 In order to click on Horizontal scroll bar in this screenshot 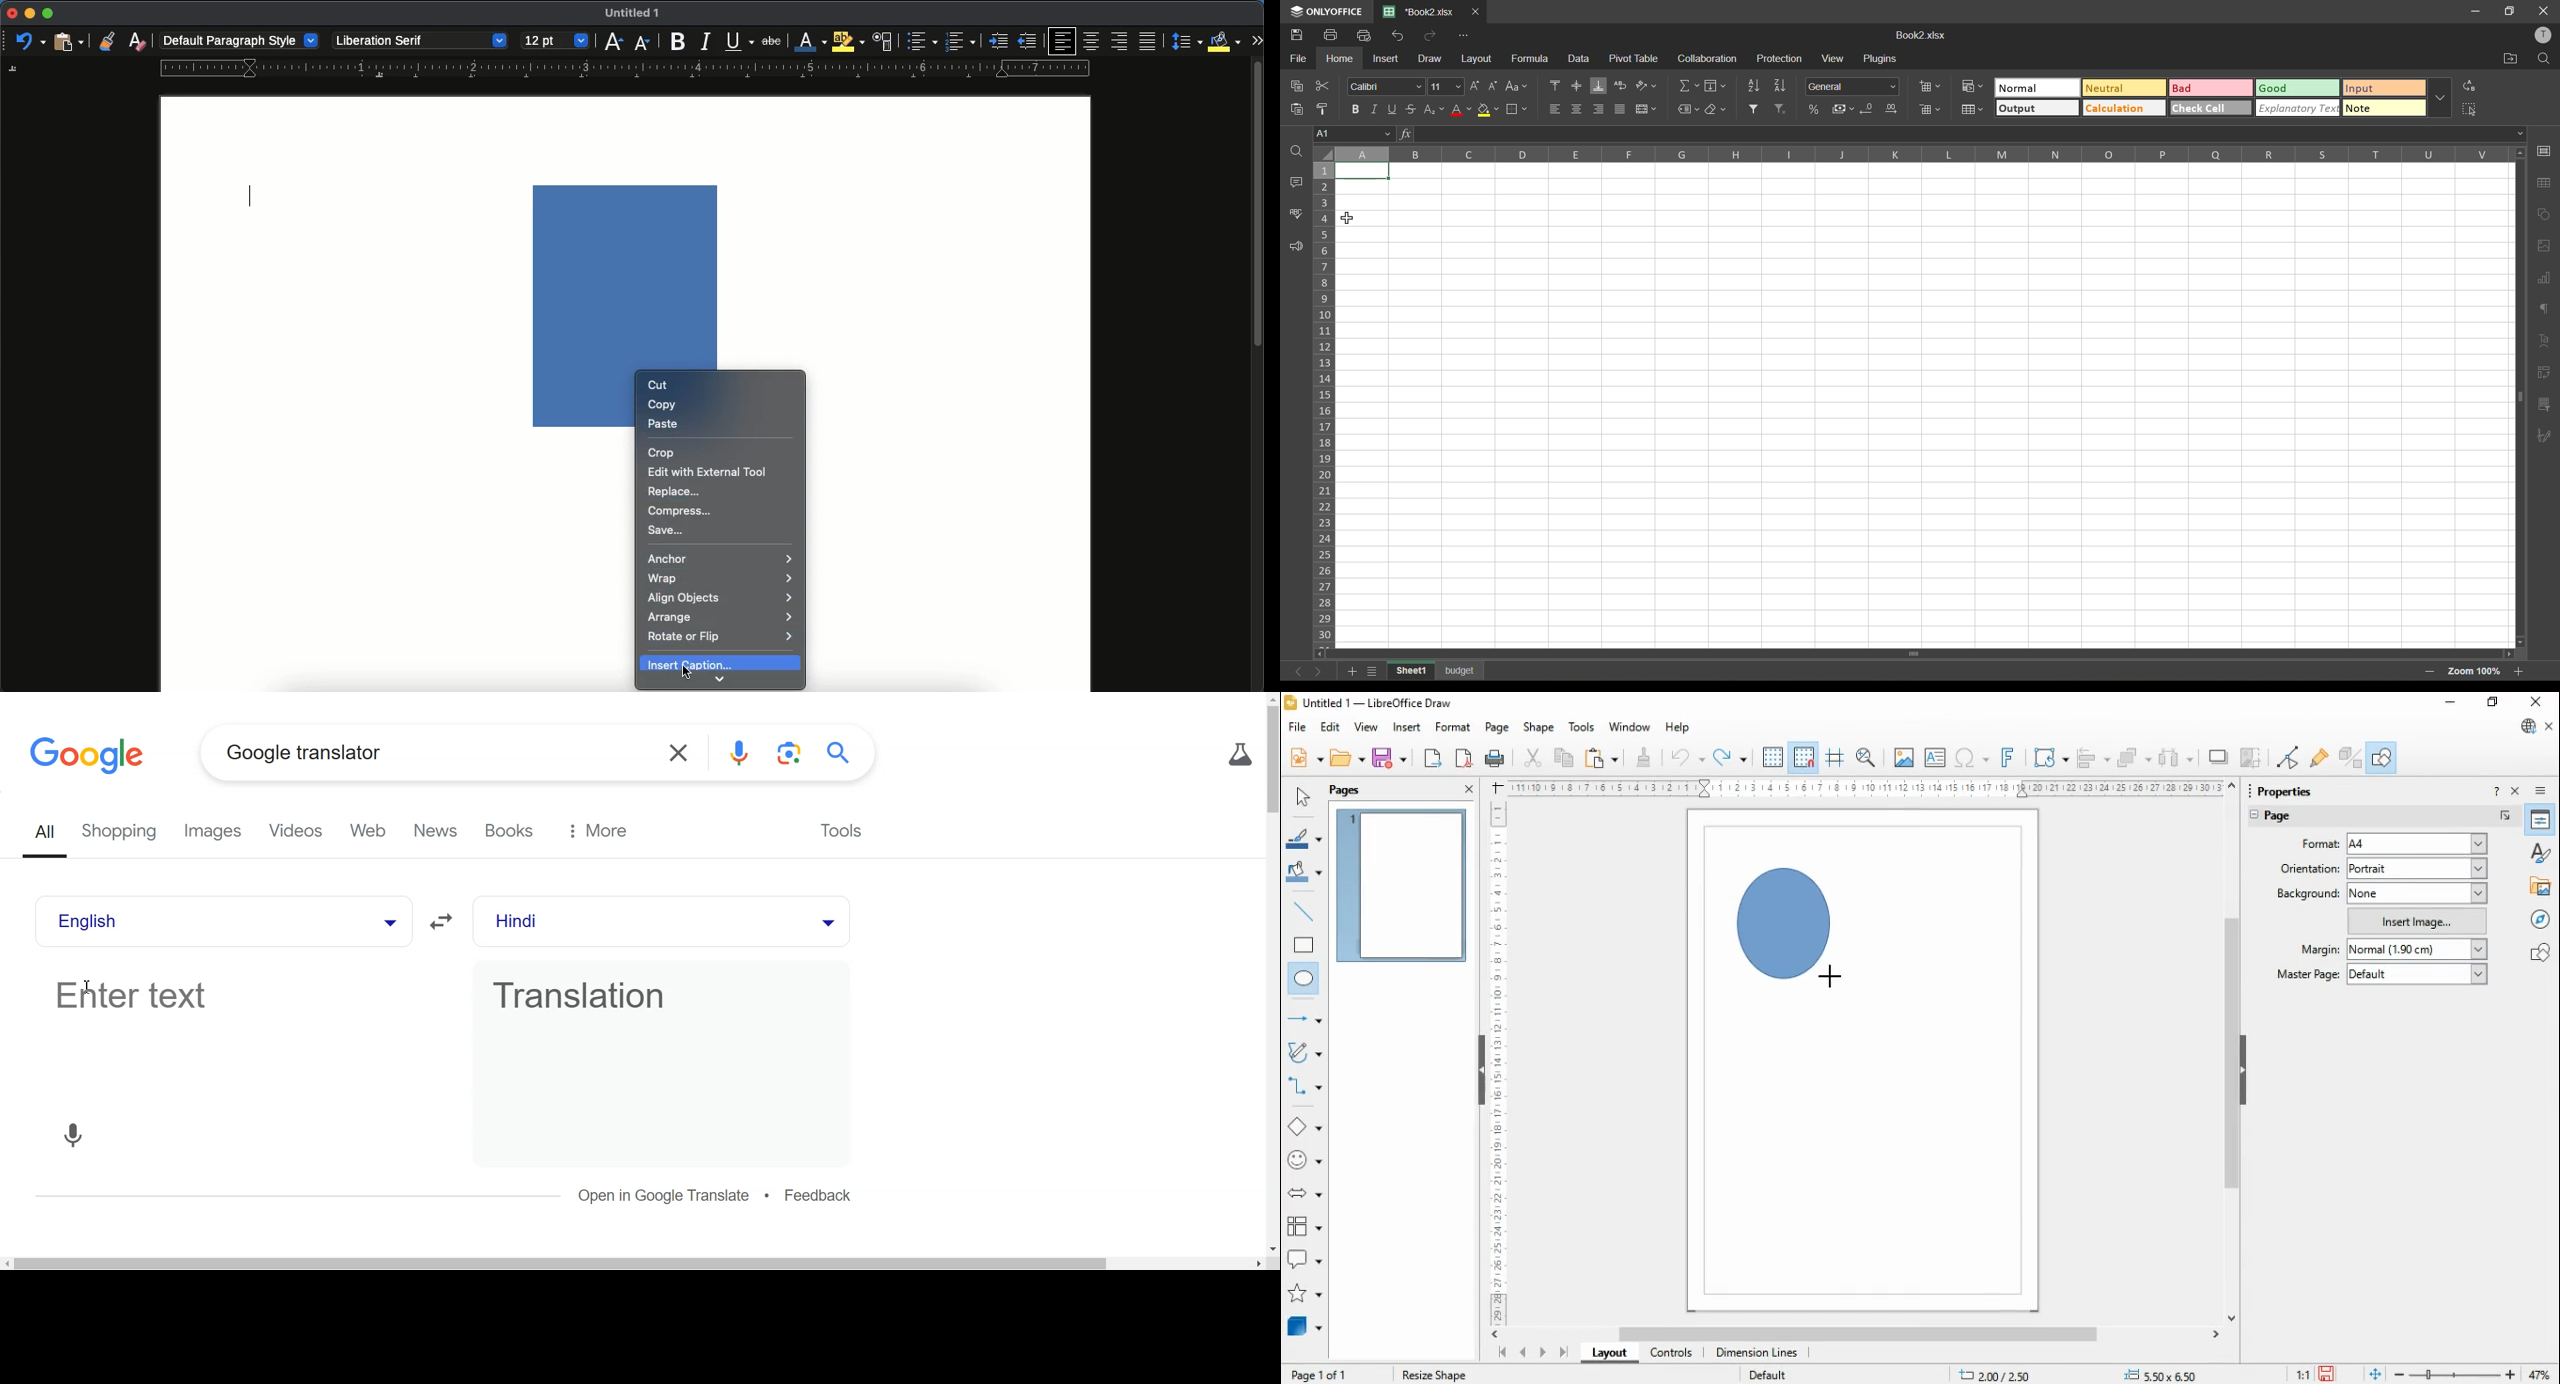, I will do `click(640, 1263)`.